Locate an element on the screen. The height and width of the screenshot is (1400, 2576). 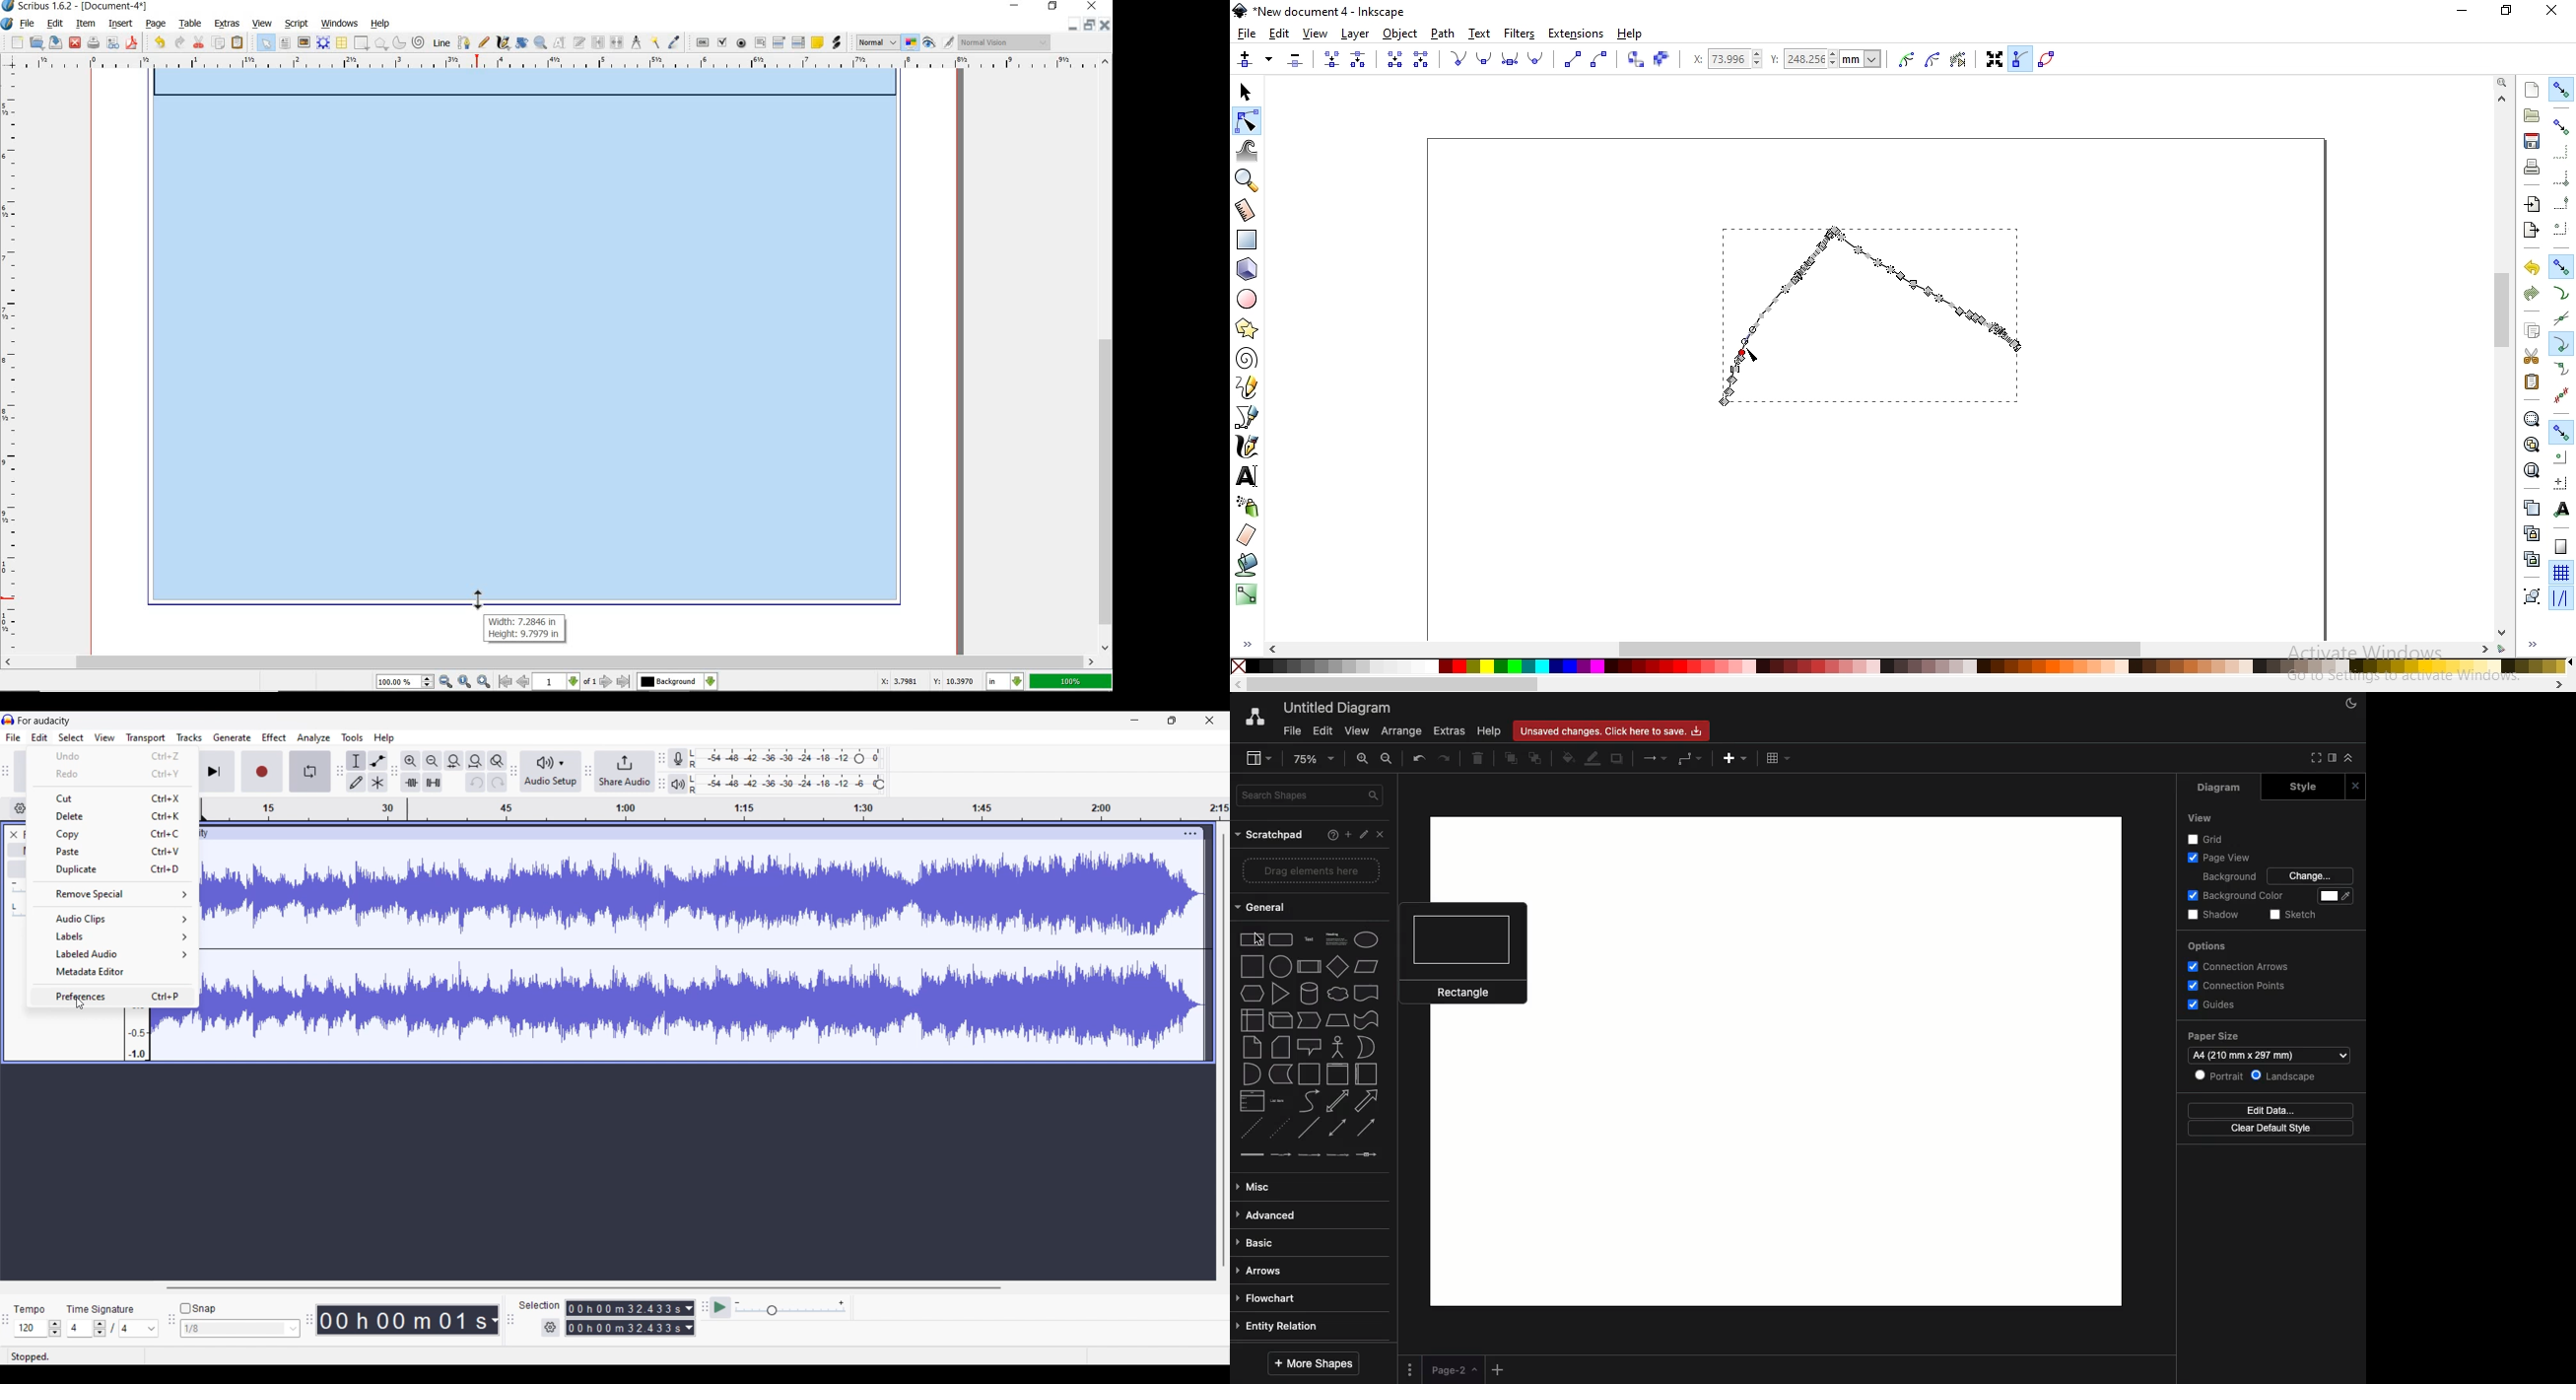
Timeline options is located at coordinates (18, 809).